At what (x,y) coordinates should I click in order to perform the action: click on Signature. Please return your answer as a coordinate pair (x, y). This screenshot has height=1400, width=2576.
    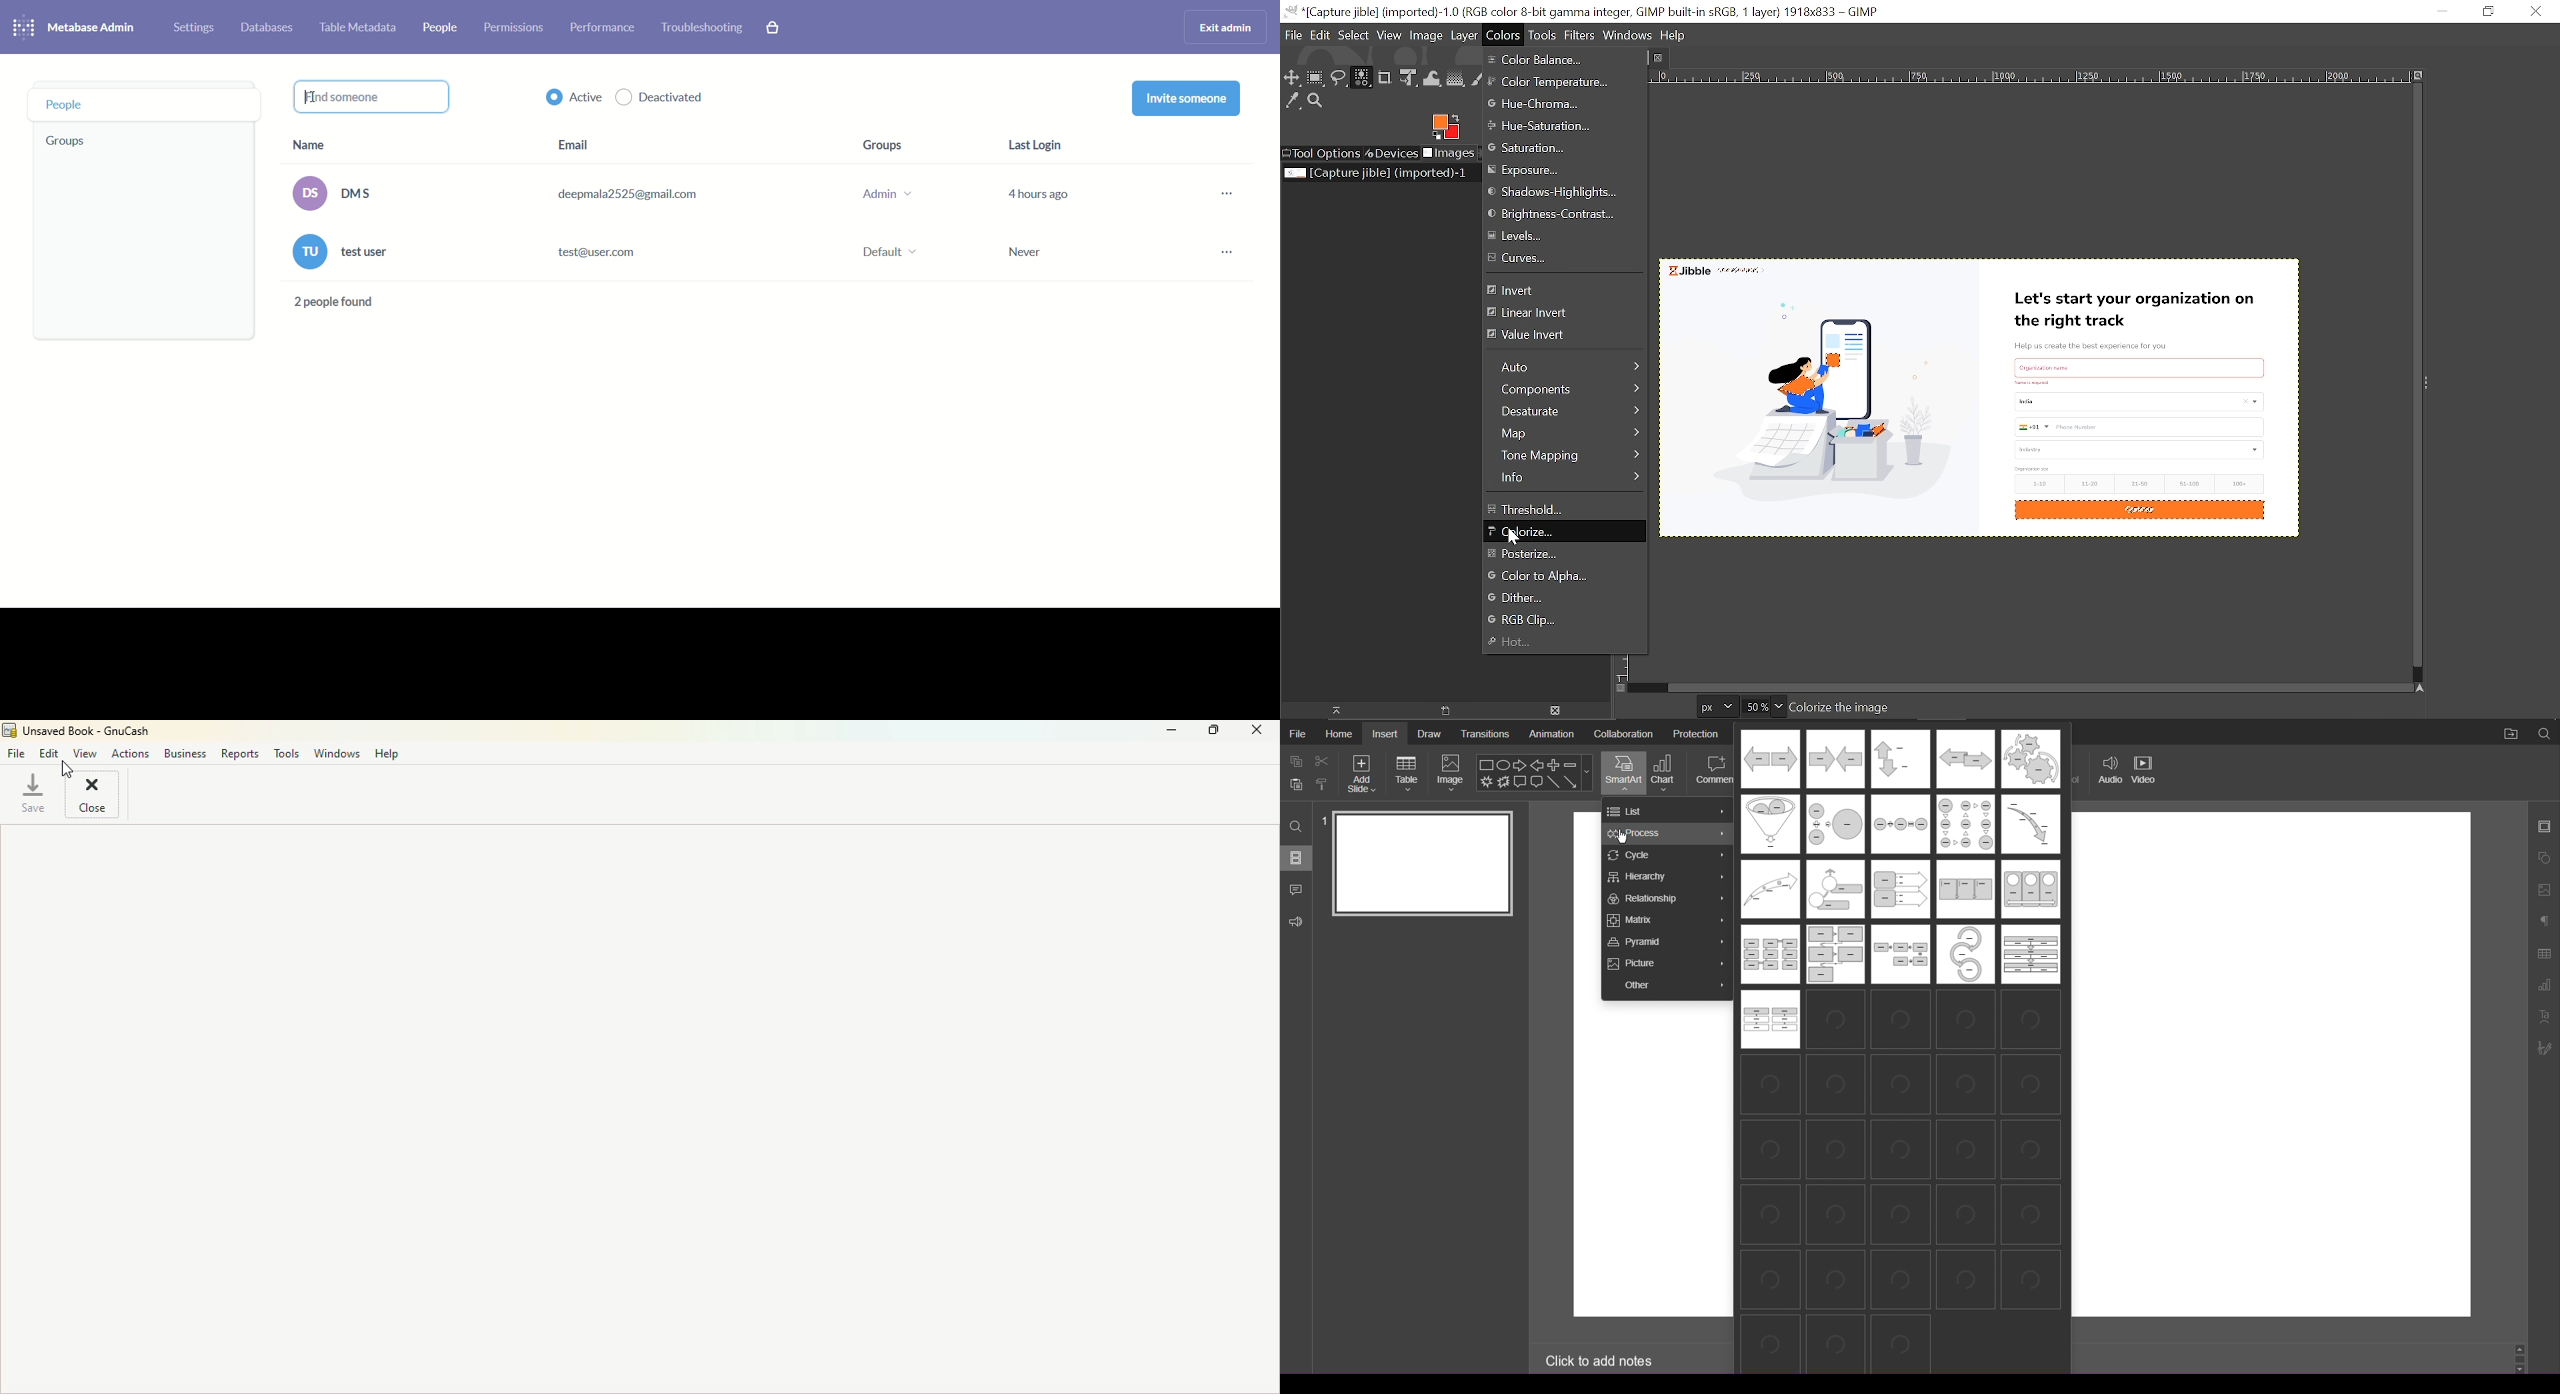
    Looking at the image, I should click on (2543, 1048).